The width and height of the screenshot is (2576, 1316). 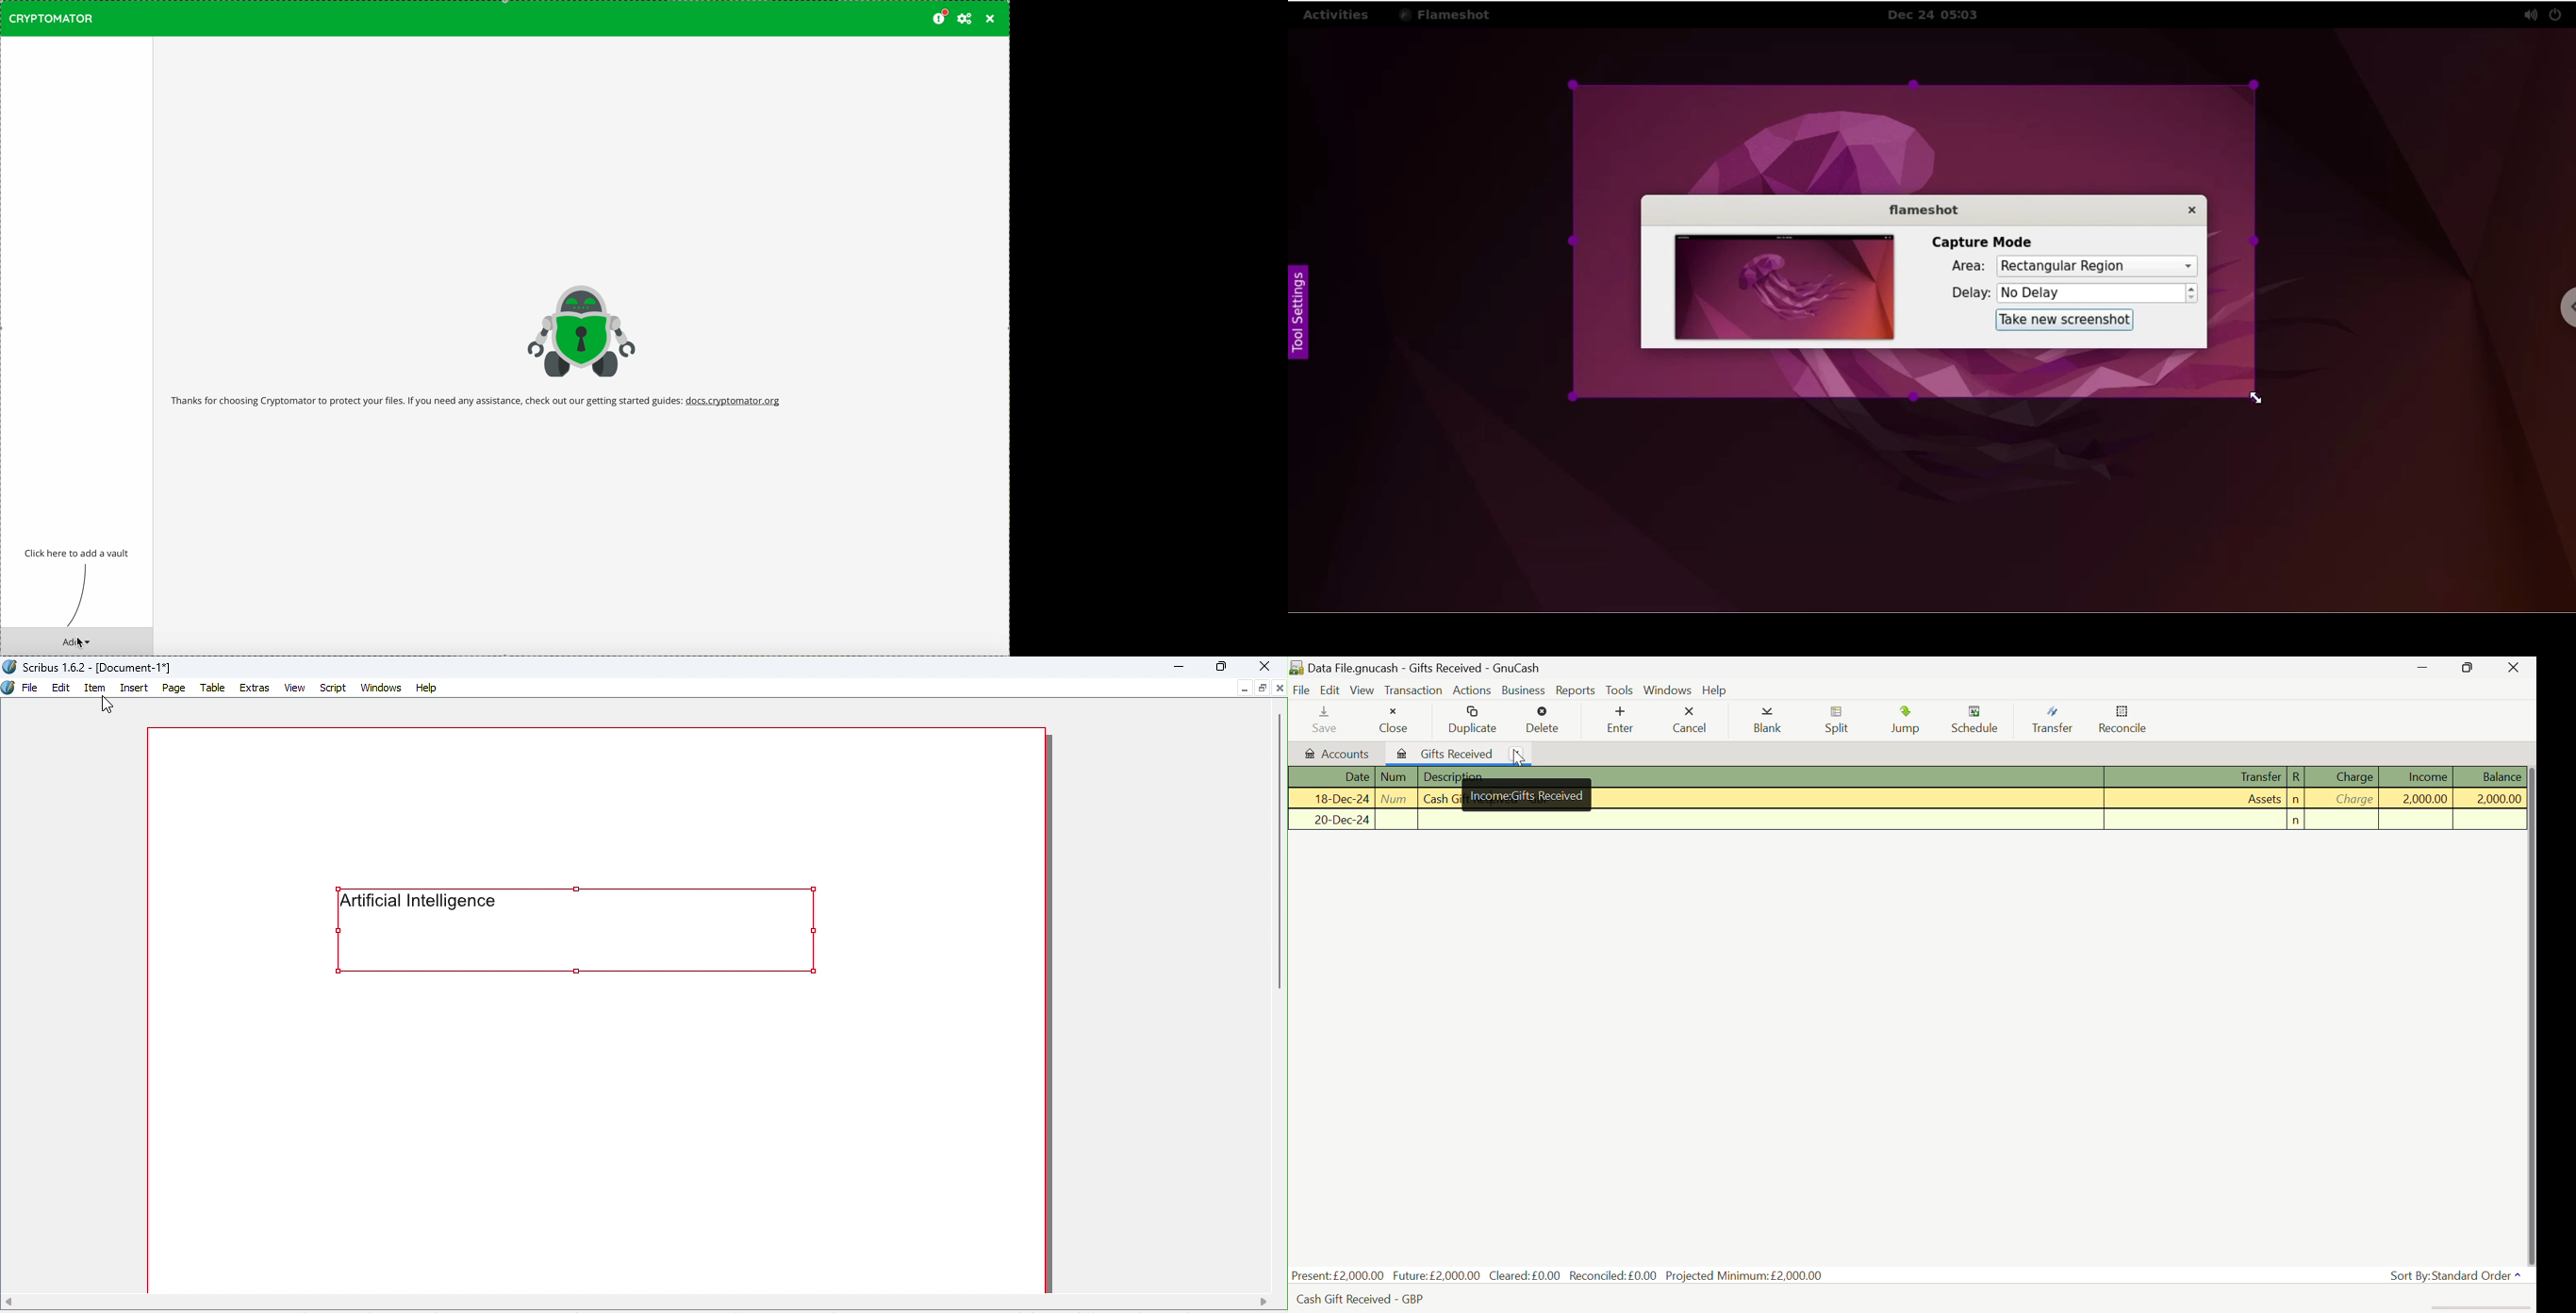 I want to click on line, so click(x=77, y=595).